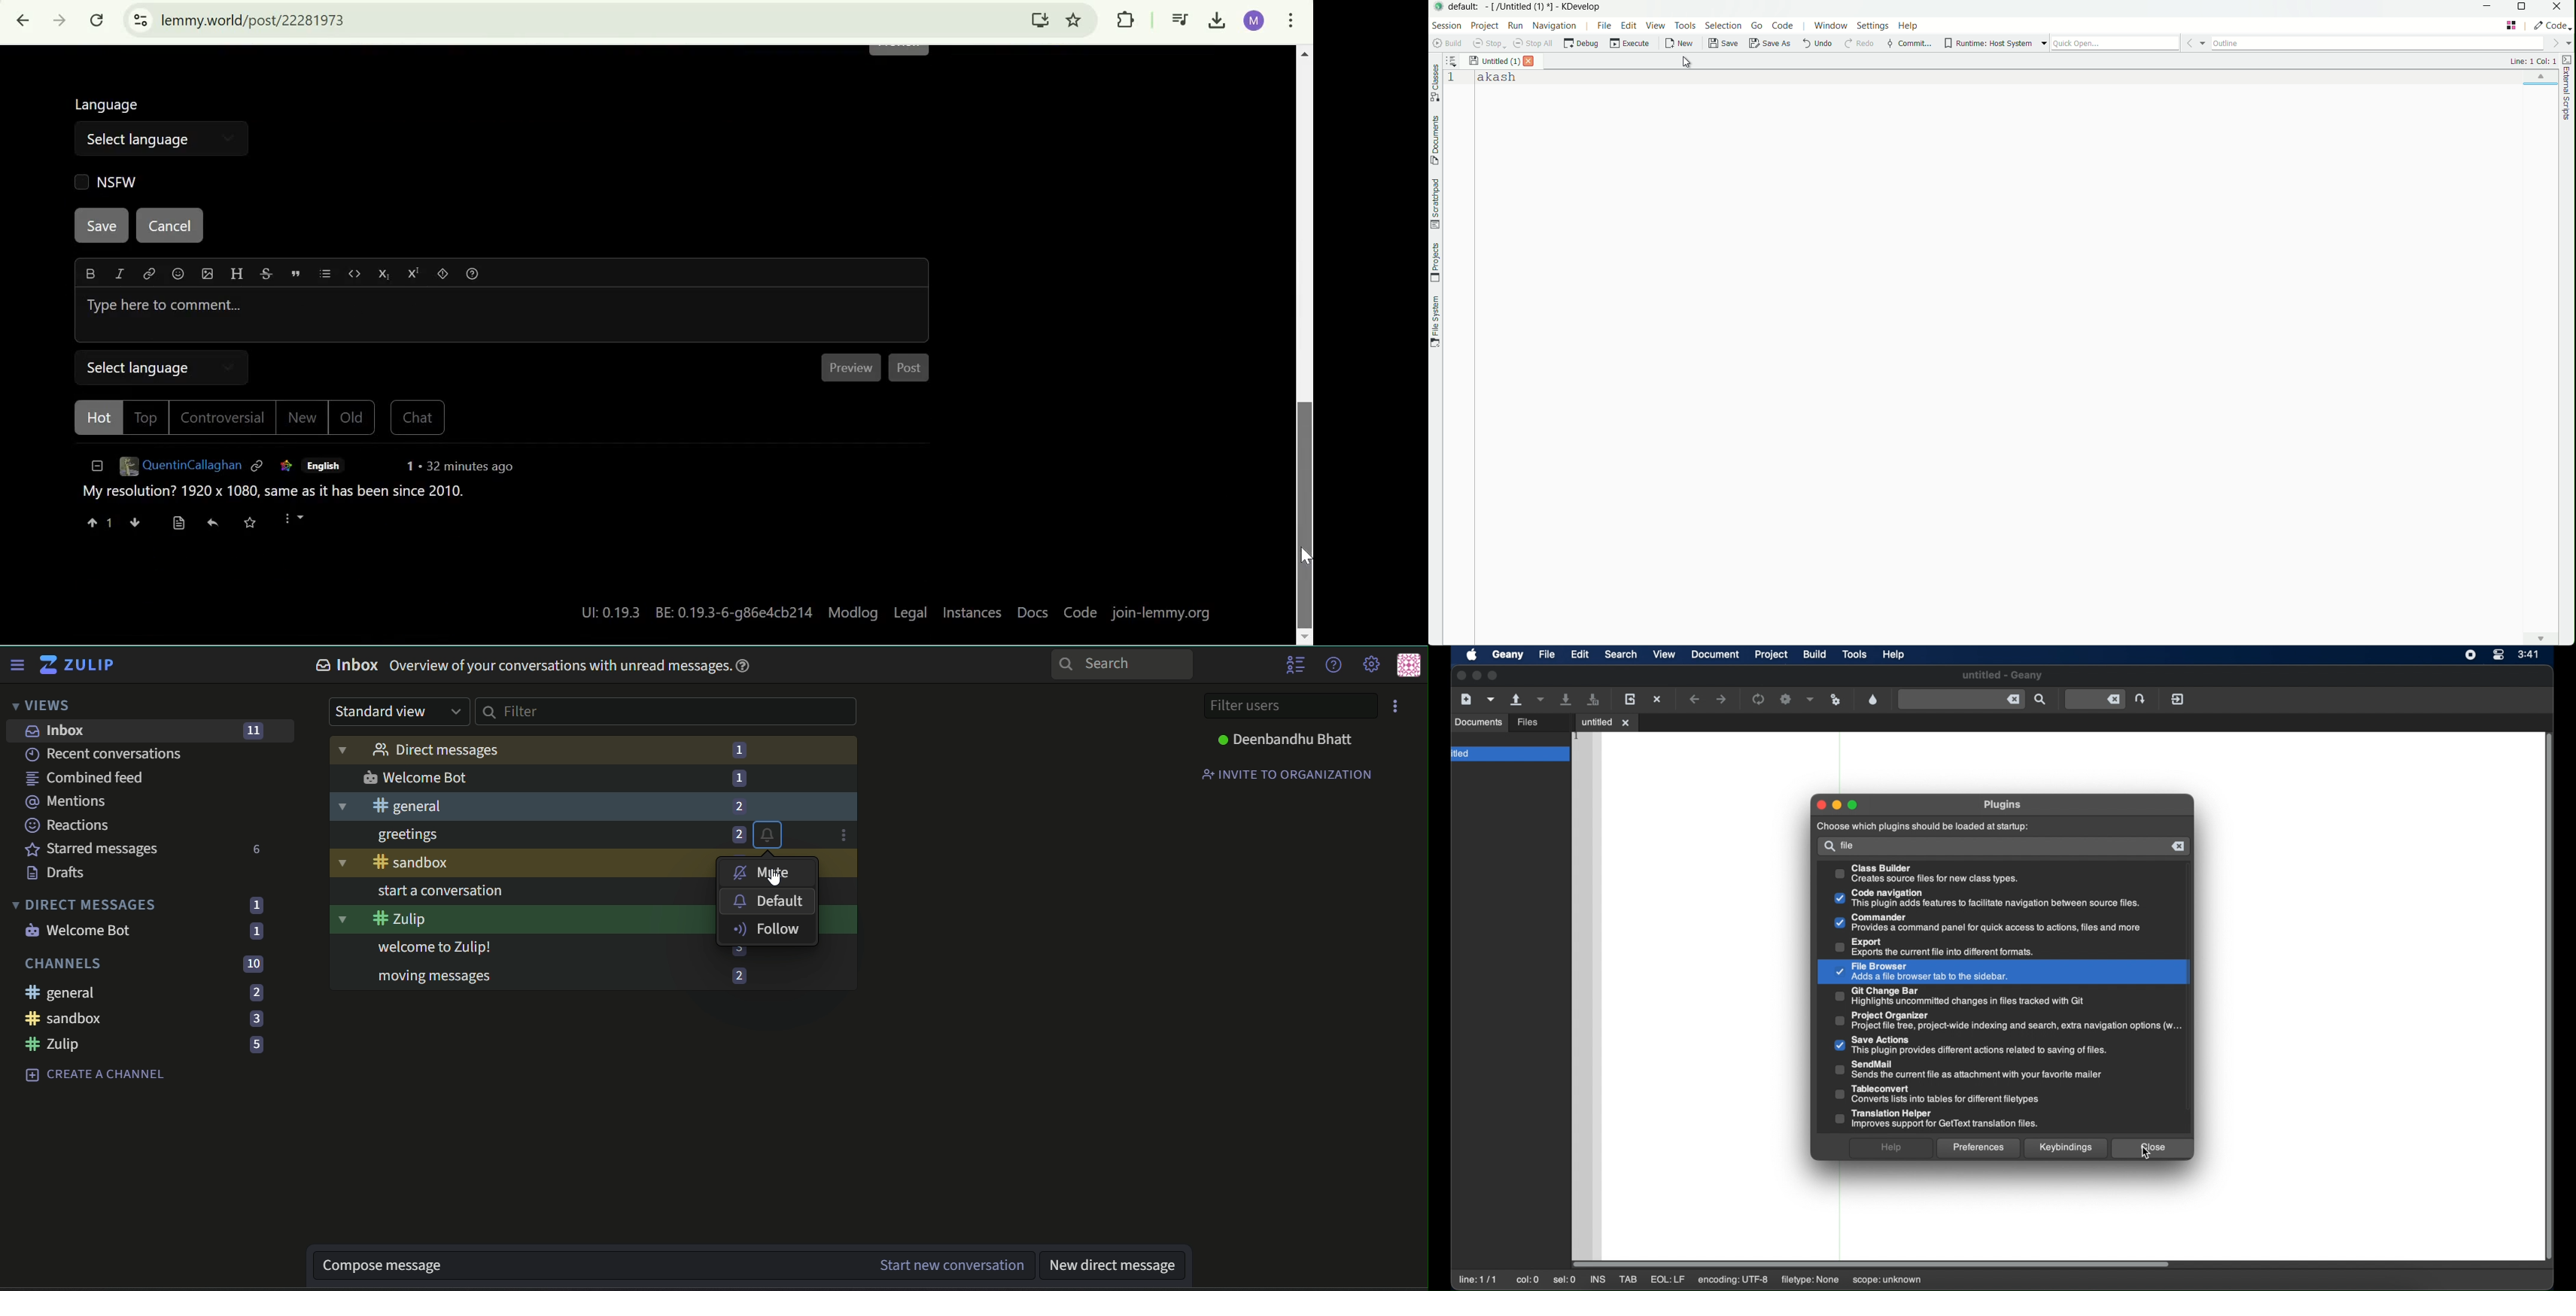 This screenshot has width=2576, height=1316. Describe the element at coordinates (854, 368) in the screenshot. I see `Preview` at that location.